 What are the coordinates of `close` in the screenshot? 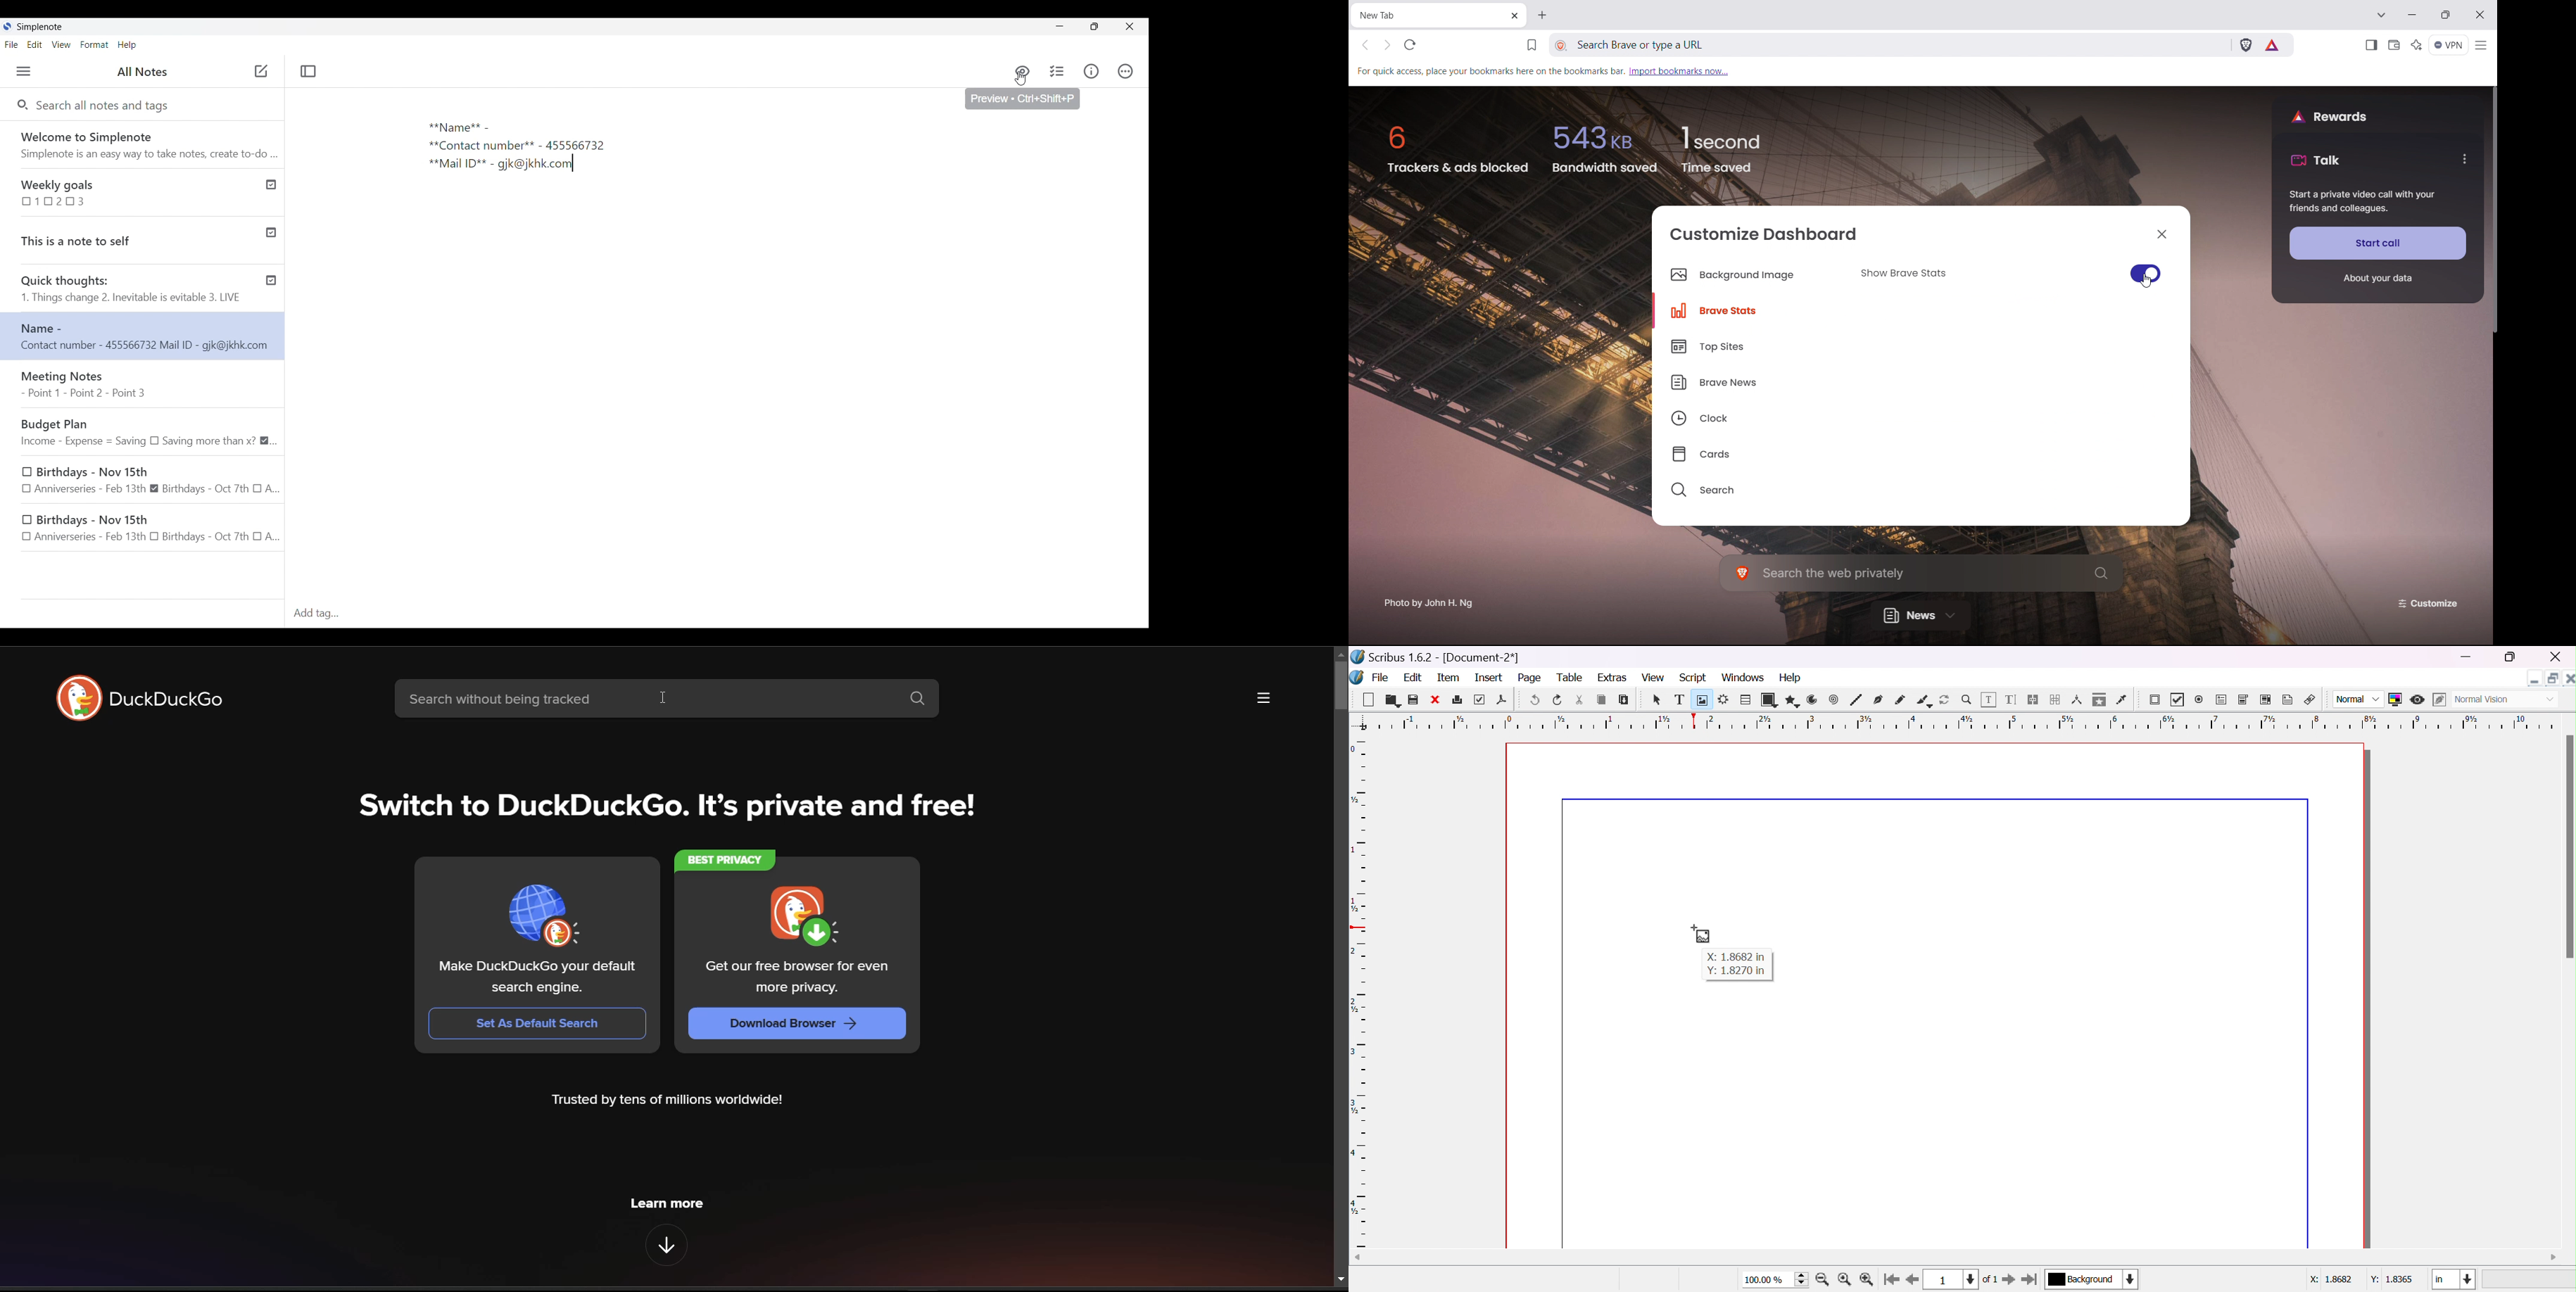 It's located at (2569, 677).